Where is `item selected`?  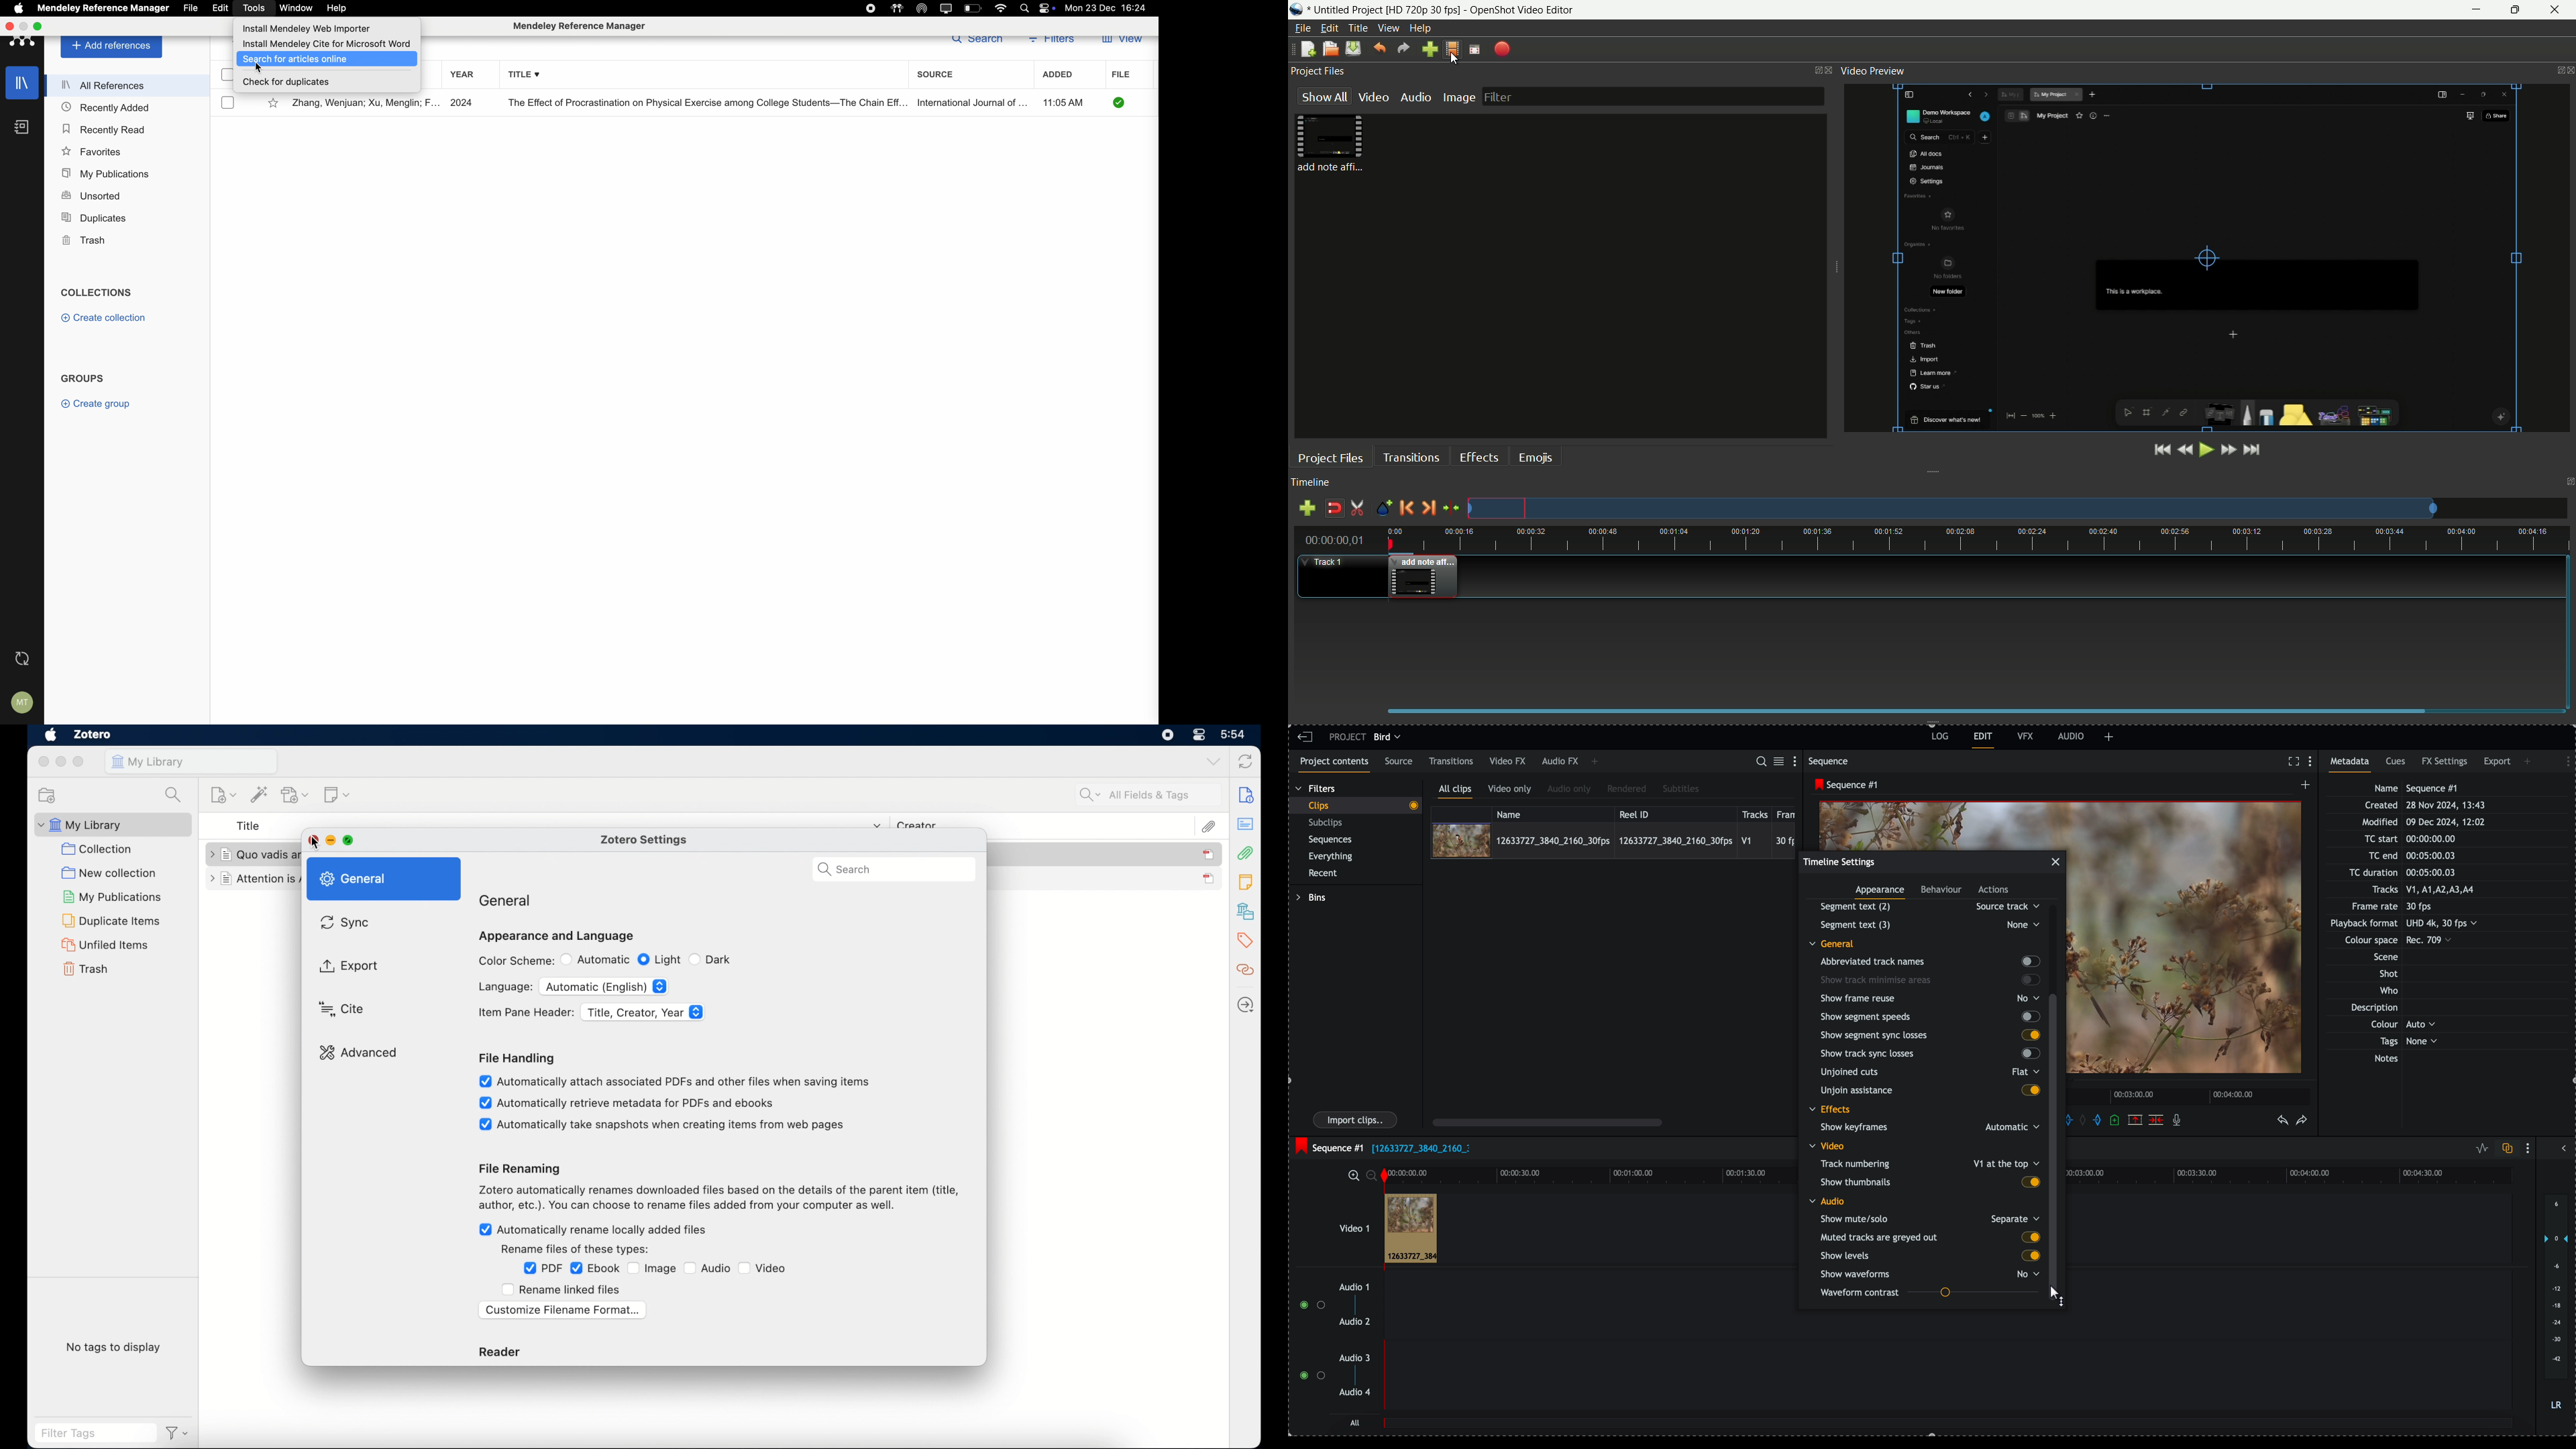 item selected is located at coordinates (1208, 855).